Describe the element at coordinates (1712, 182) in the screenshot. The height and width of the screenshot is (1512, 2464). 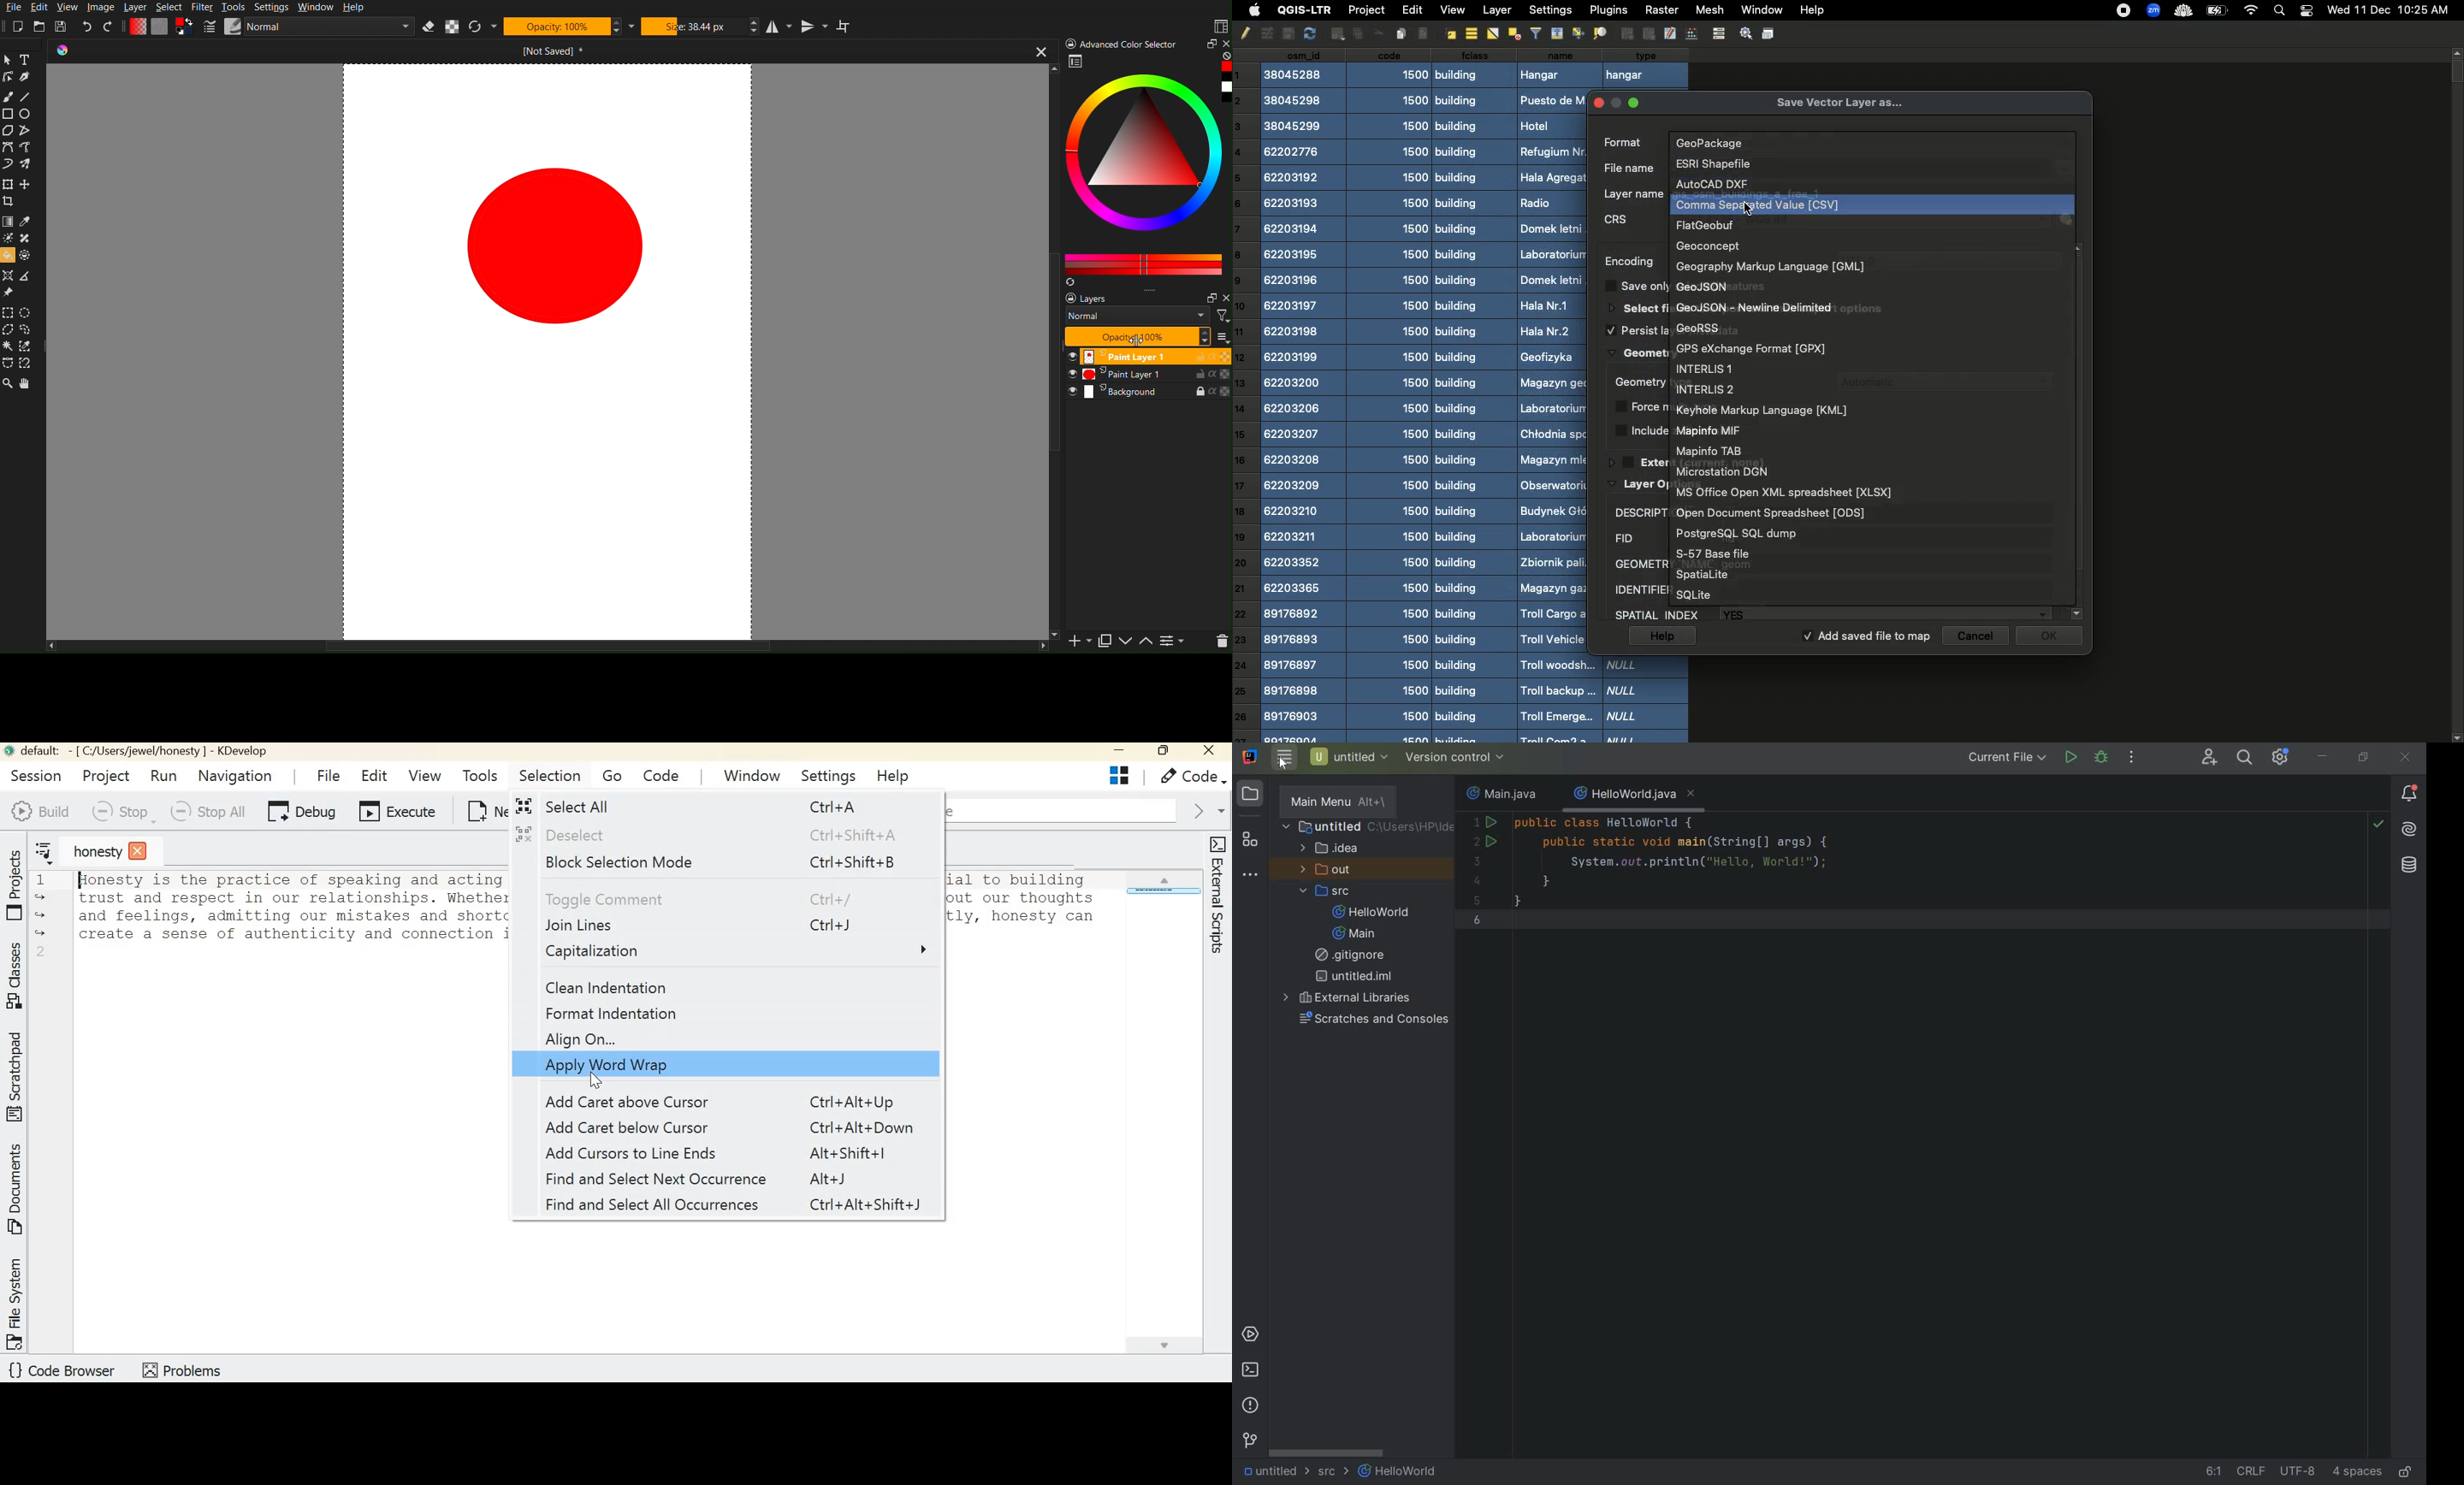
I see `Format` at that location.